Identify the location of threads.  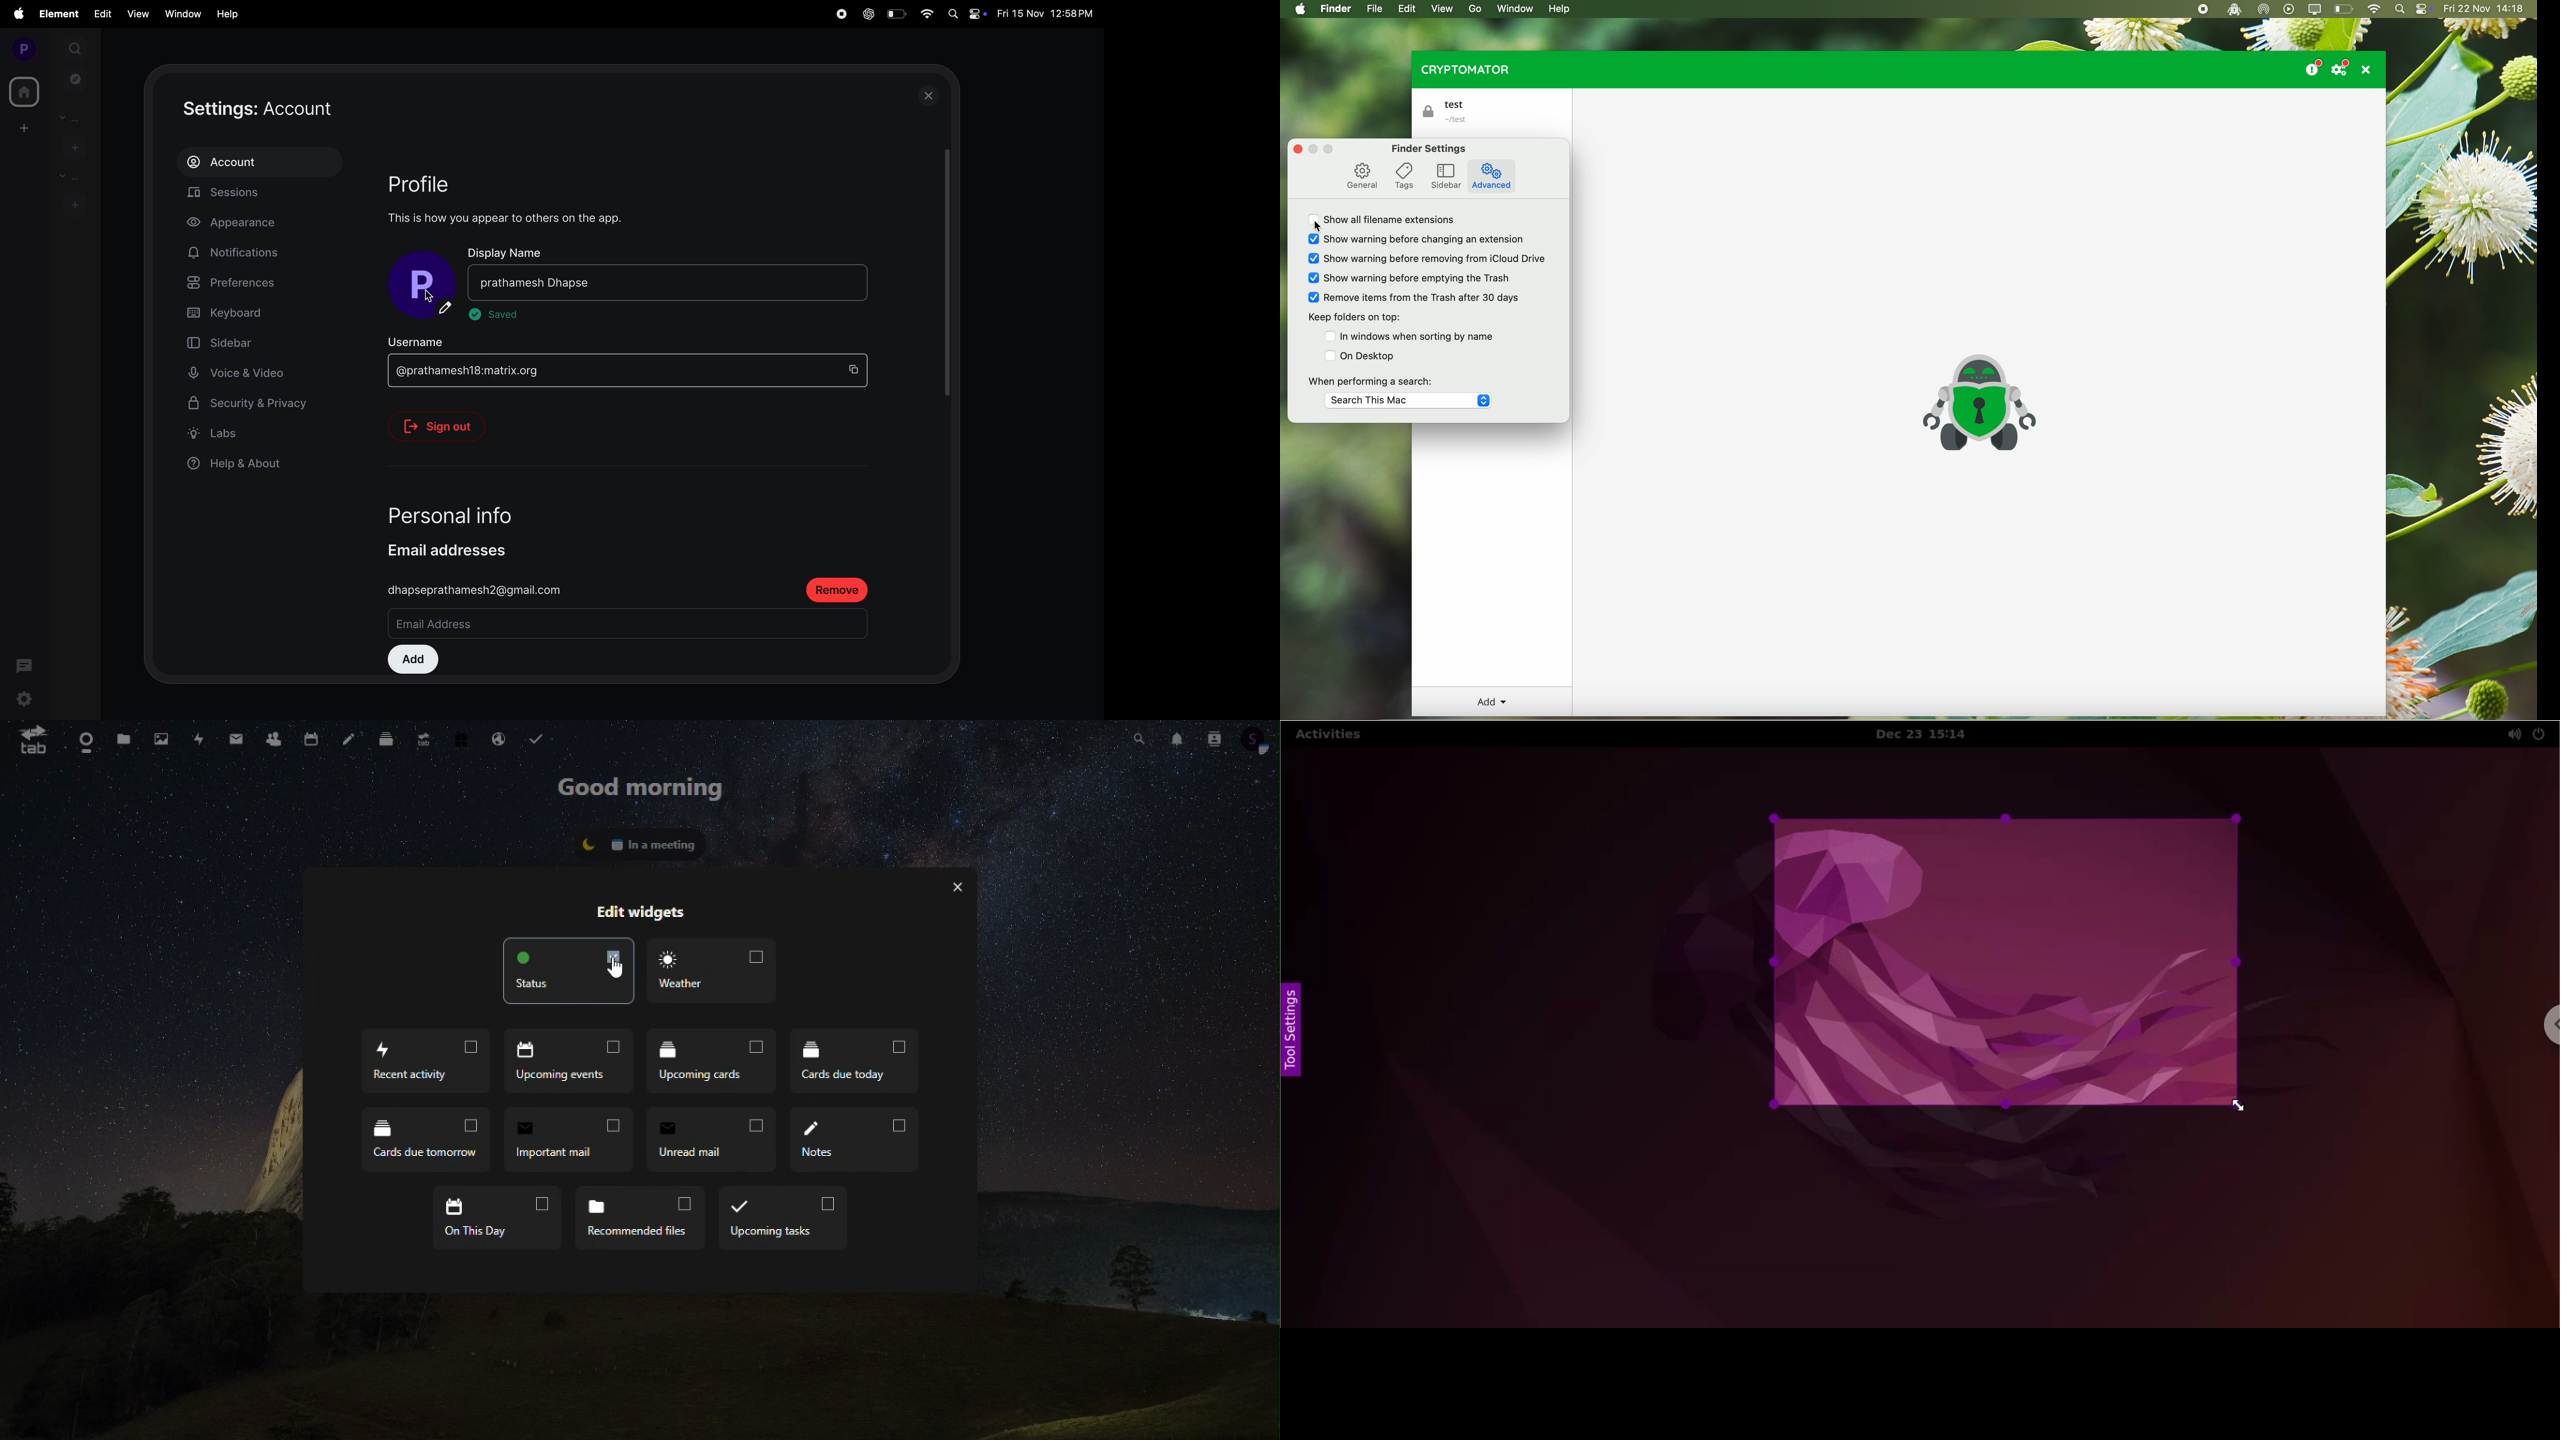
(24, 665).